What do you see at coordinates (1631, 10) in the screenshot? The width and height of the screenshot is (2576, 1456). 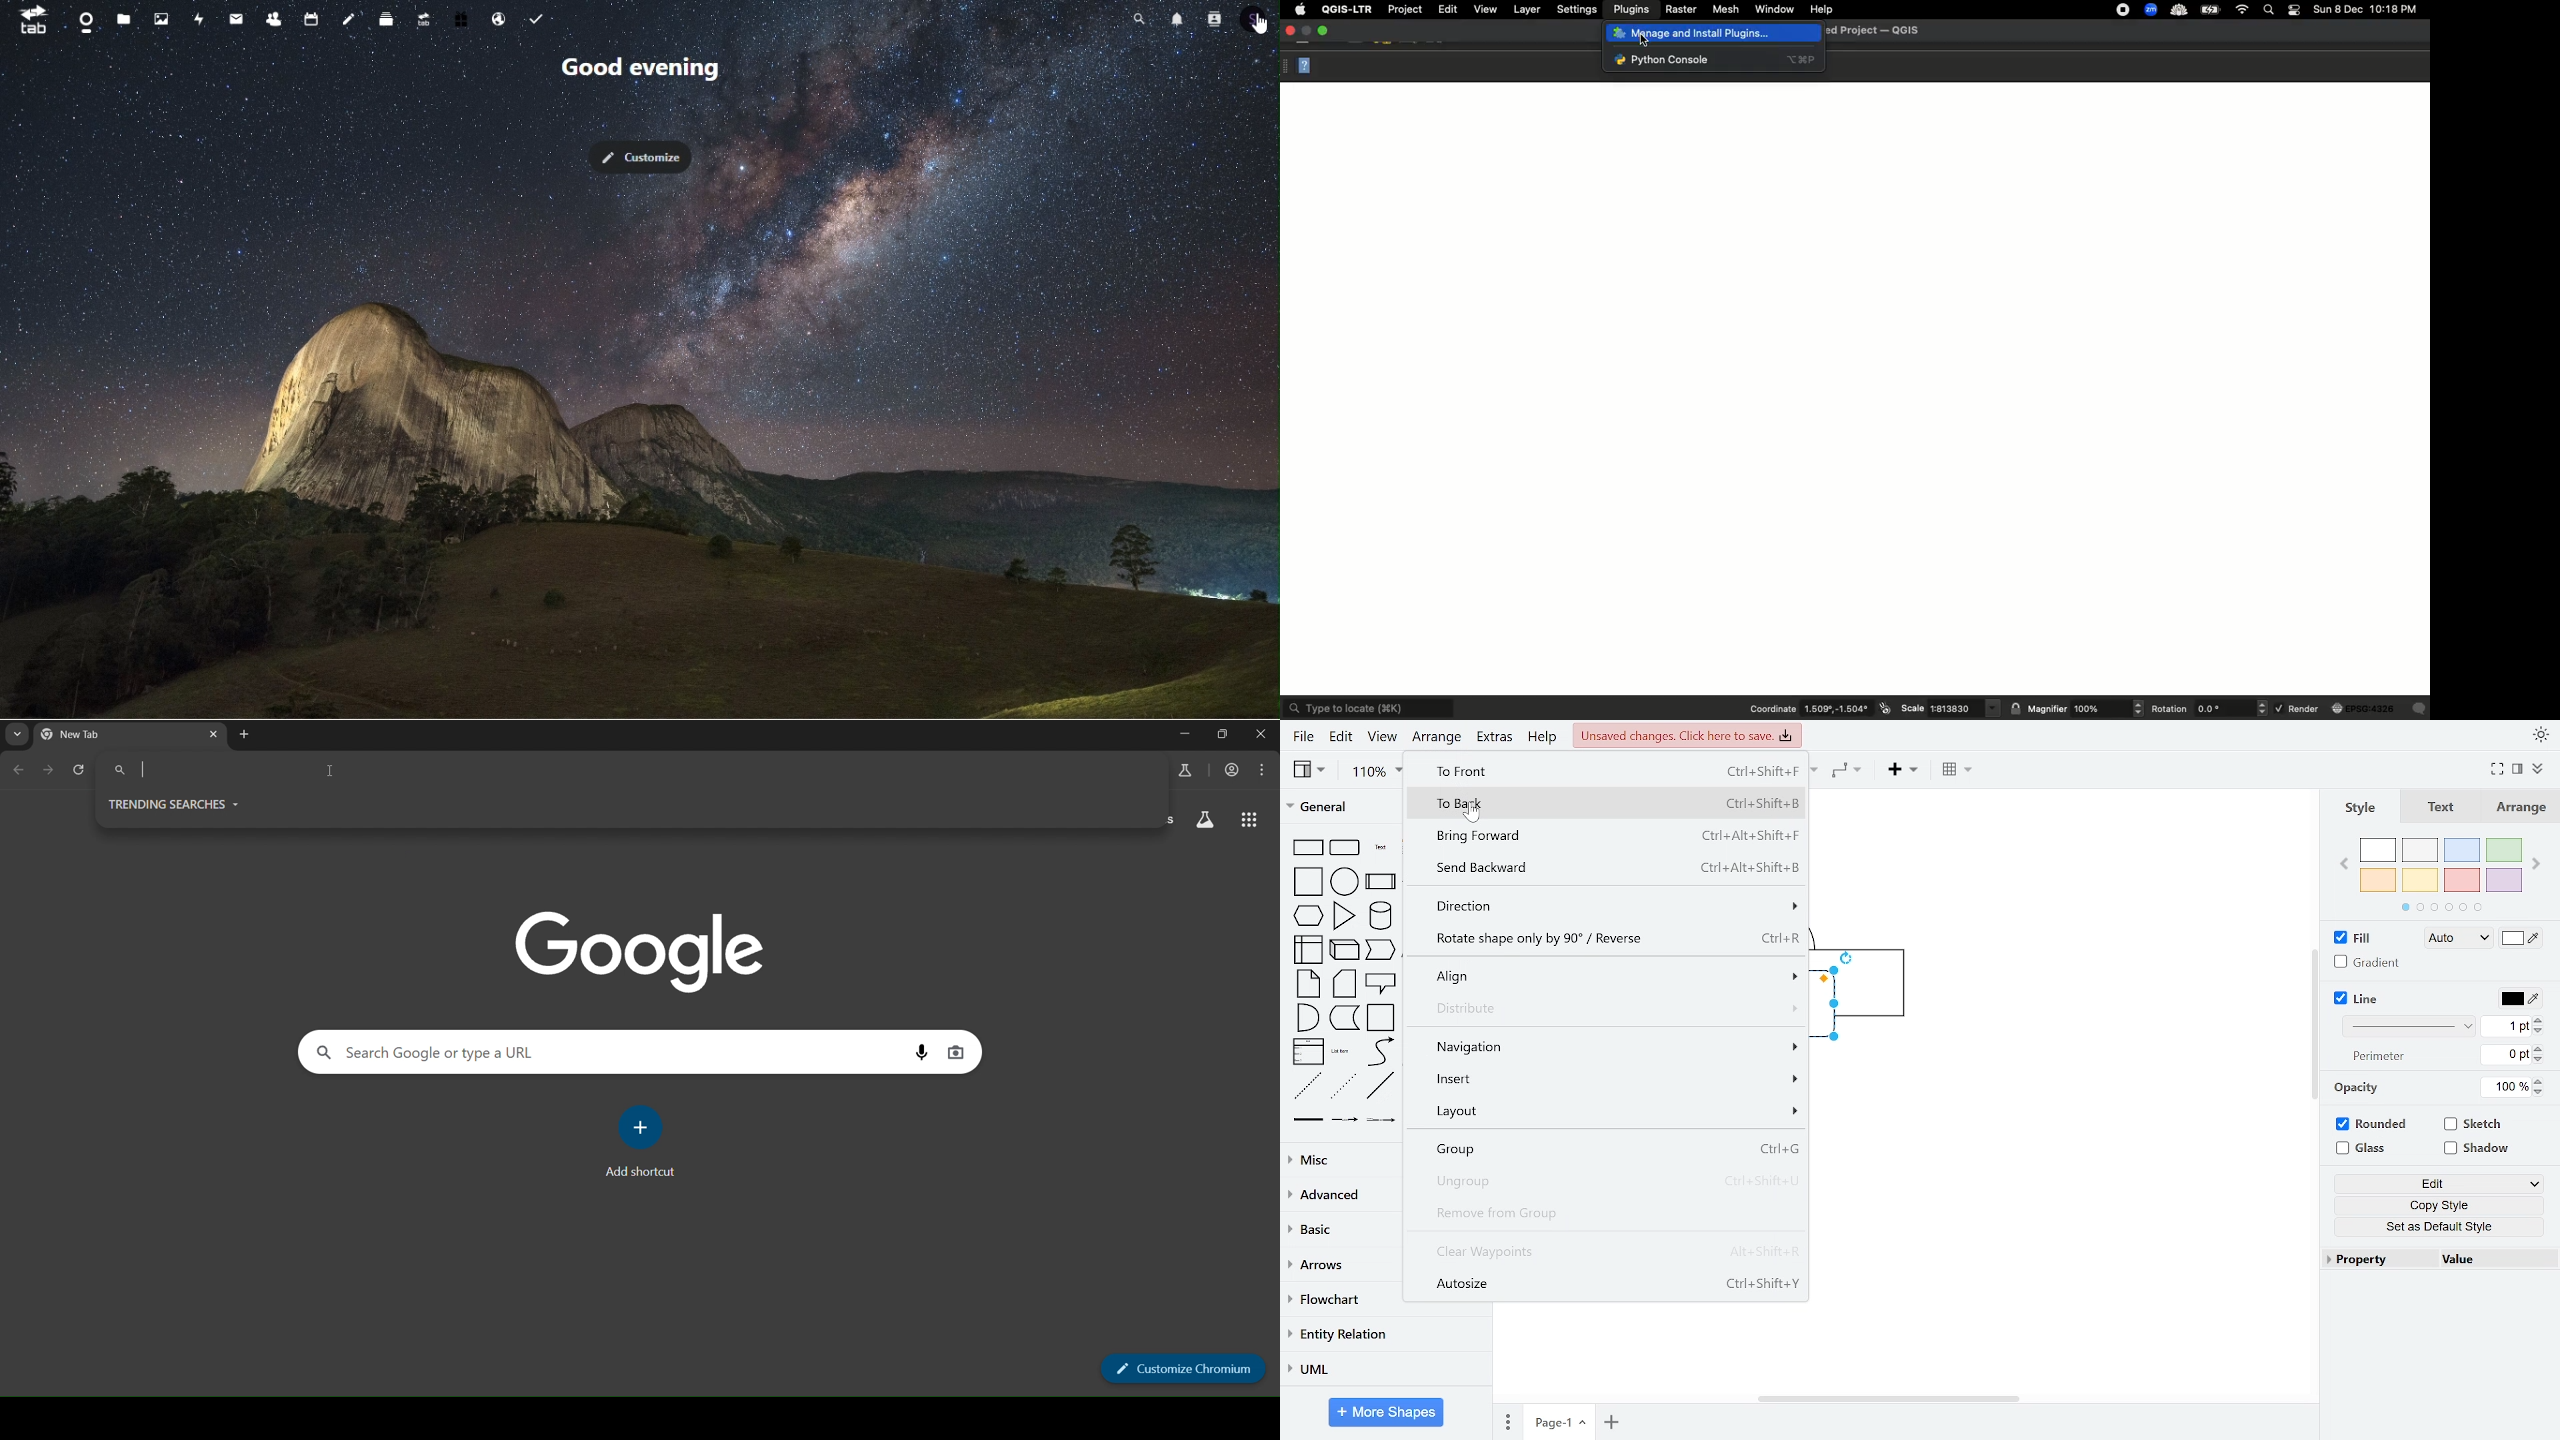 I see `Plugins` at bounding box center [1631, 10].